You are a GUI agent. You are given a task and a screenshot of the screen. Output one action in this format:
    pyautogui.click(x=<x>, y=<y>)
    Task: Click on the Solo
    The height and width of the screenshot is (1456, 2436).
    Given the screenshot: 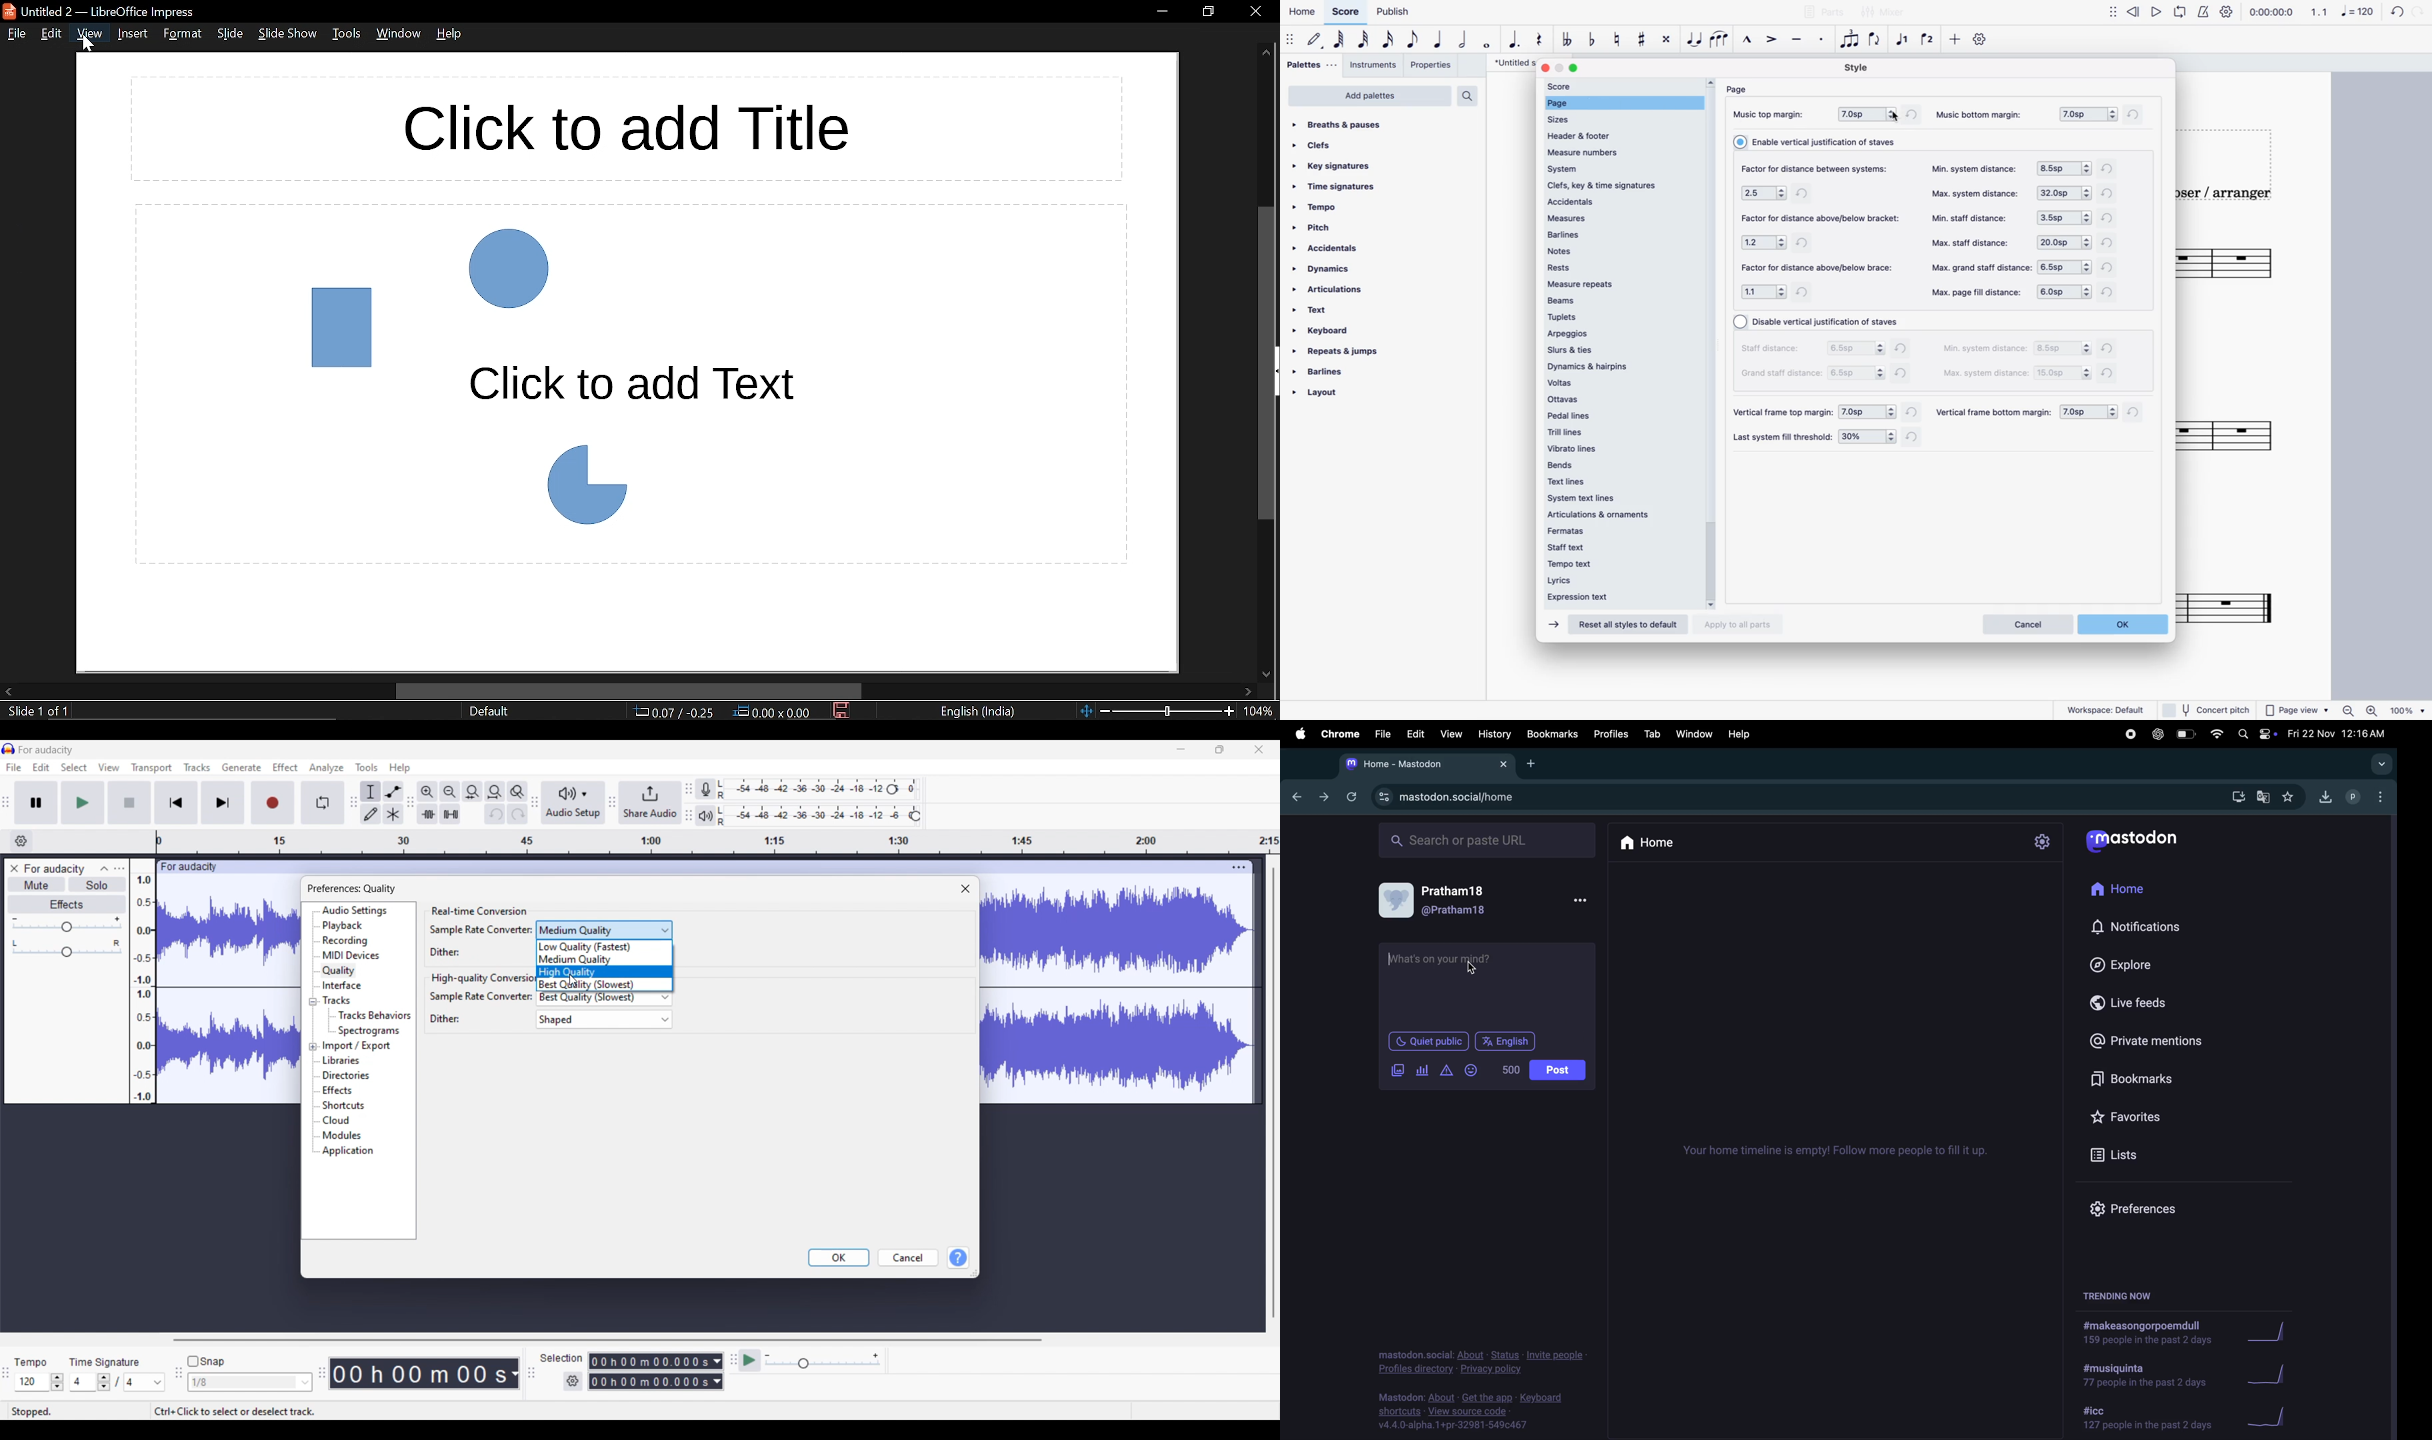 What is the action you would take?
    pyautogui.click(x=97, y=885)
    